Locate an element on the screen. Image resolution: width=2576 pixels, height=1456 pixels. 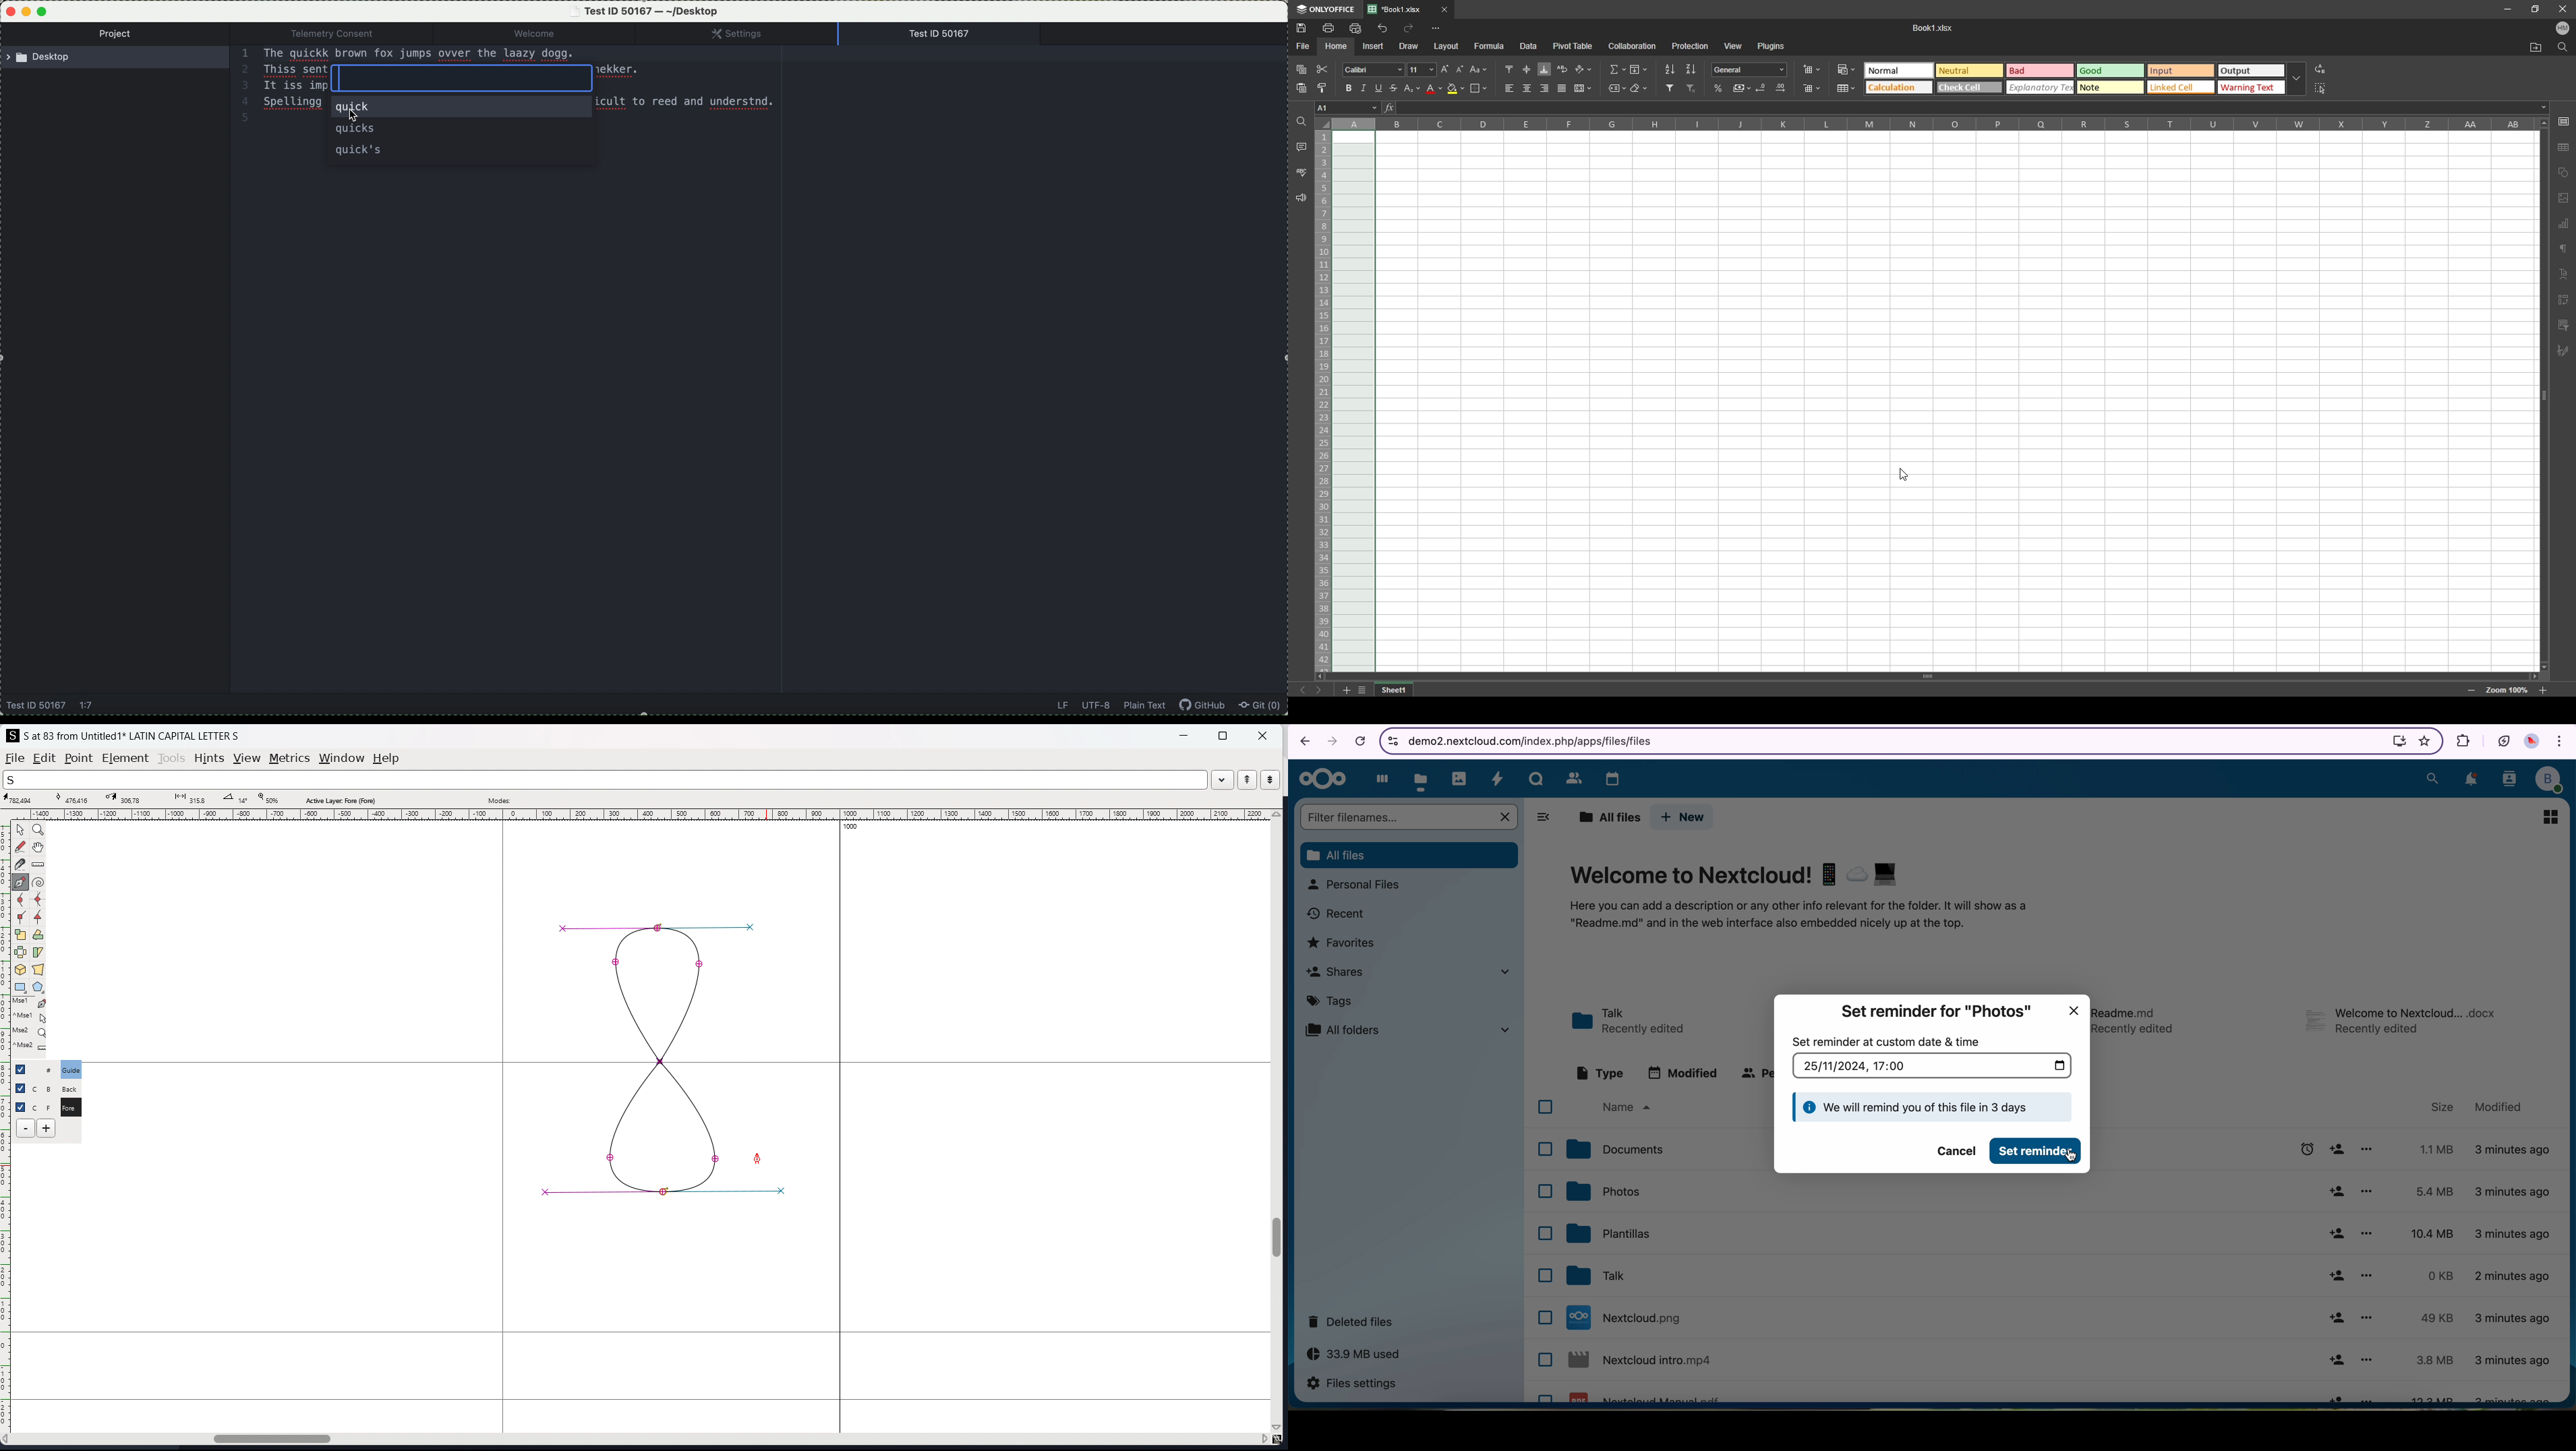
clear is located at coordinates (1640, 89).